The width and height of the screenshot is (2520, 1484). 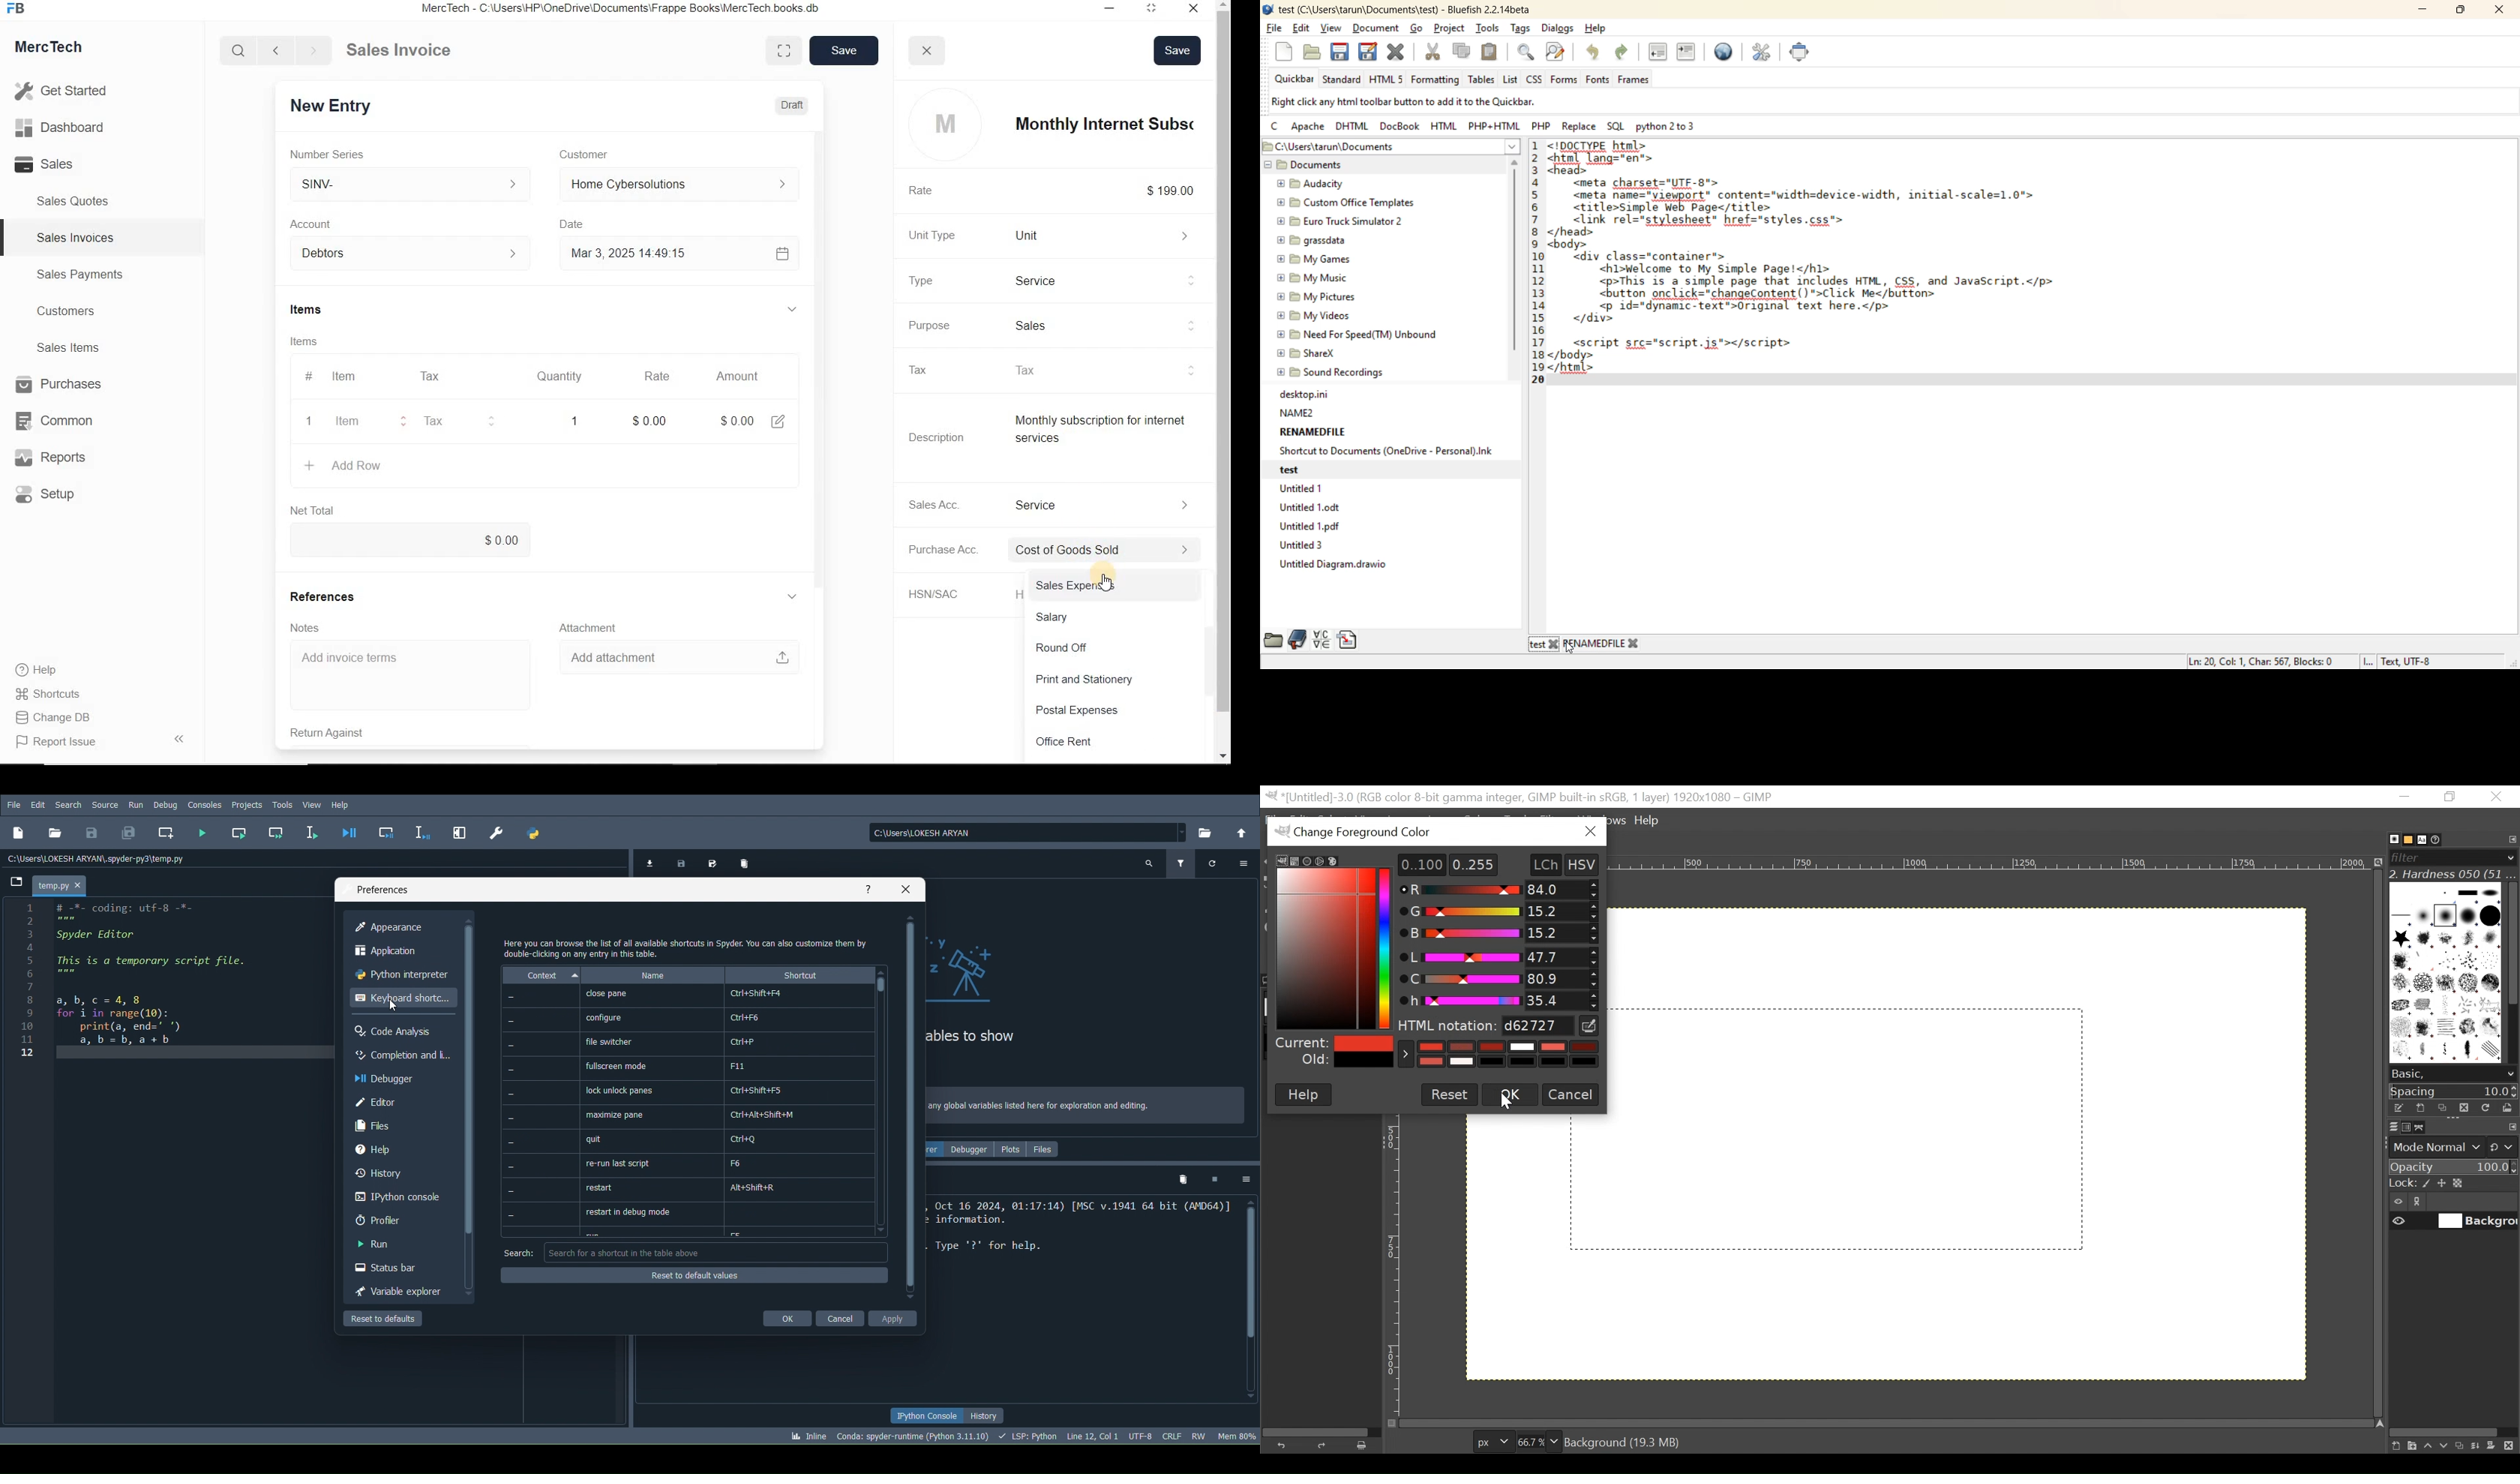 What do you see at coordinates (799, 310) in the screenshot?
I see `hide sub menu` at bounding box center [799, 310].